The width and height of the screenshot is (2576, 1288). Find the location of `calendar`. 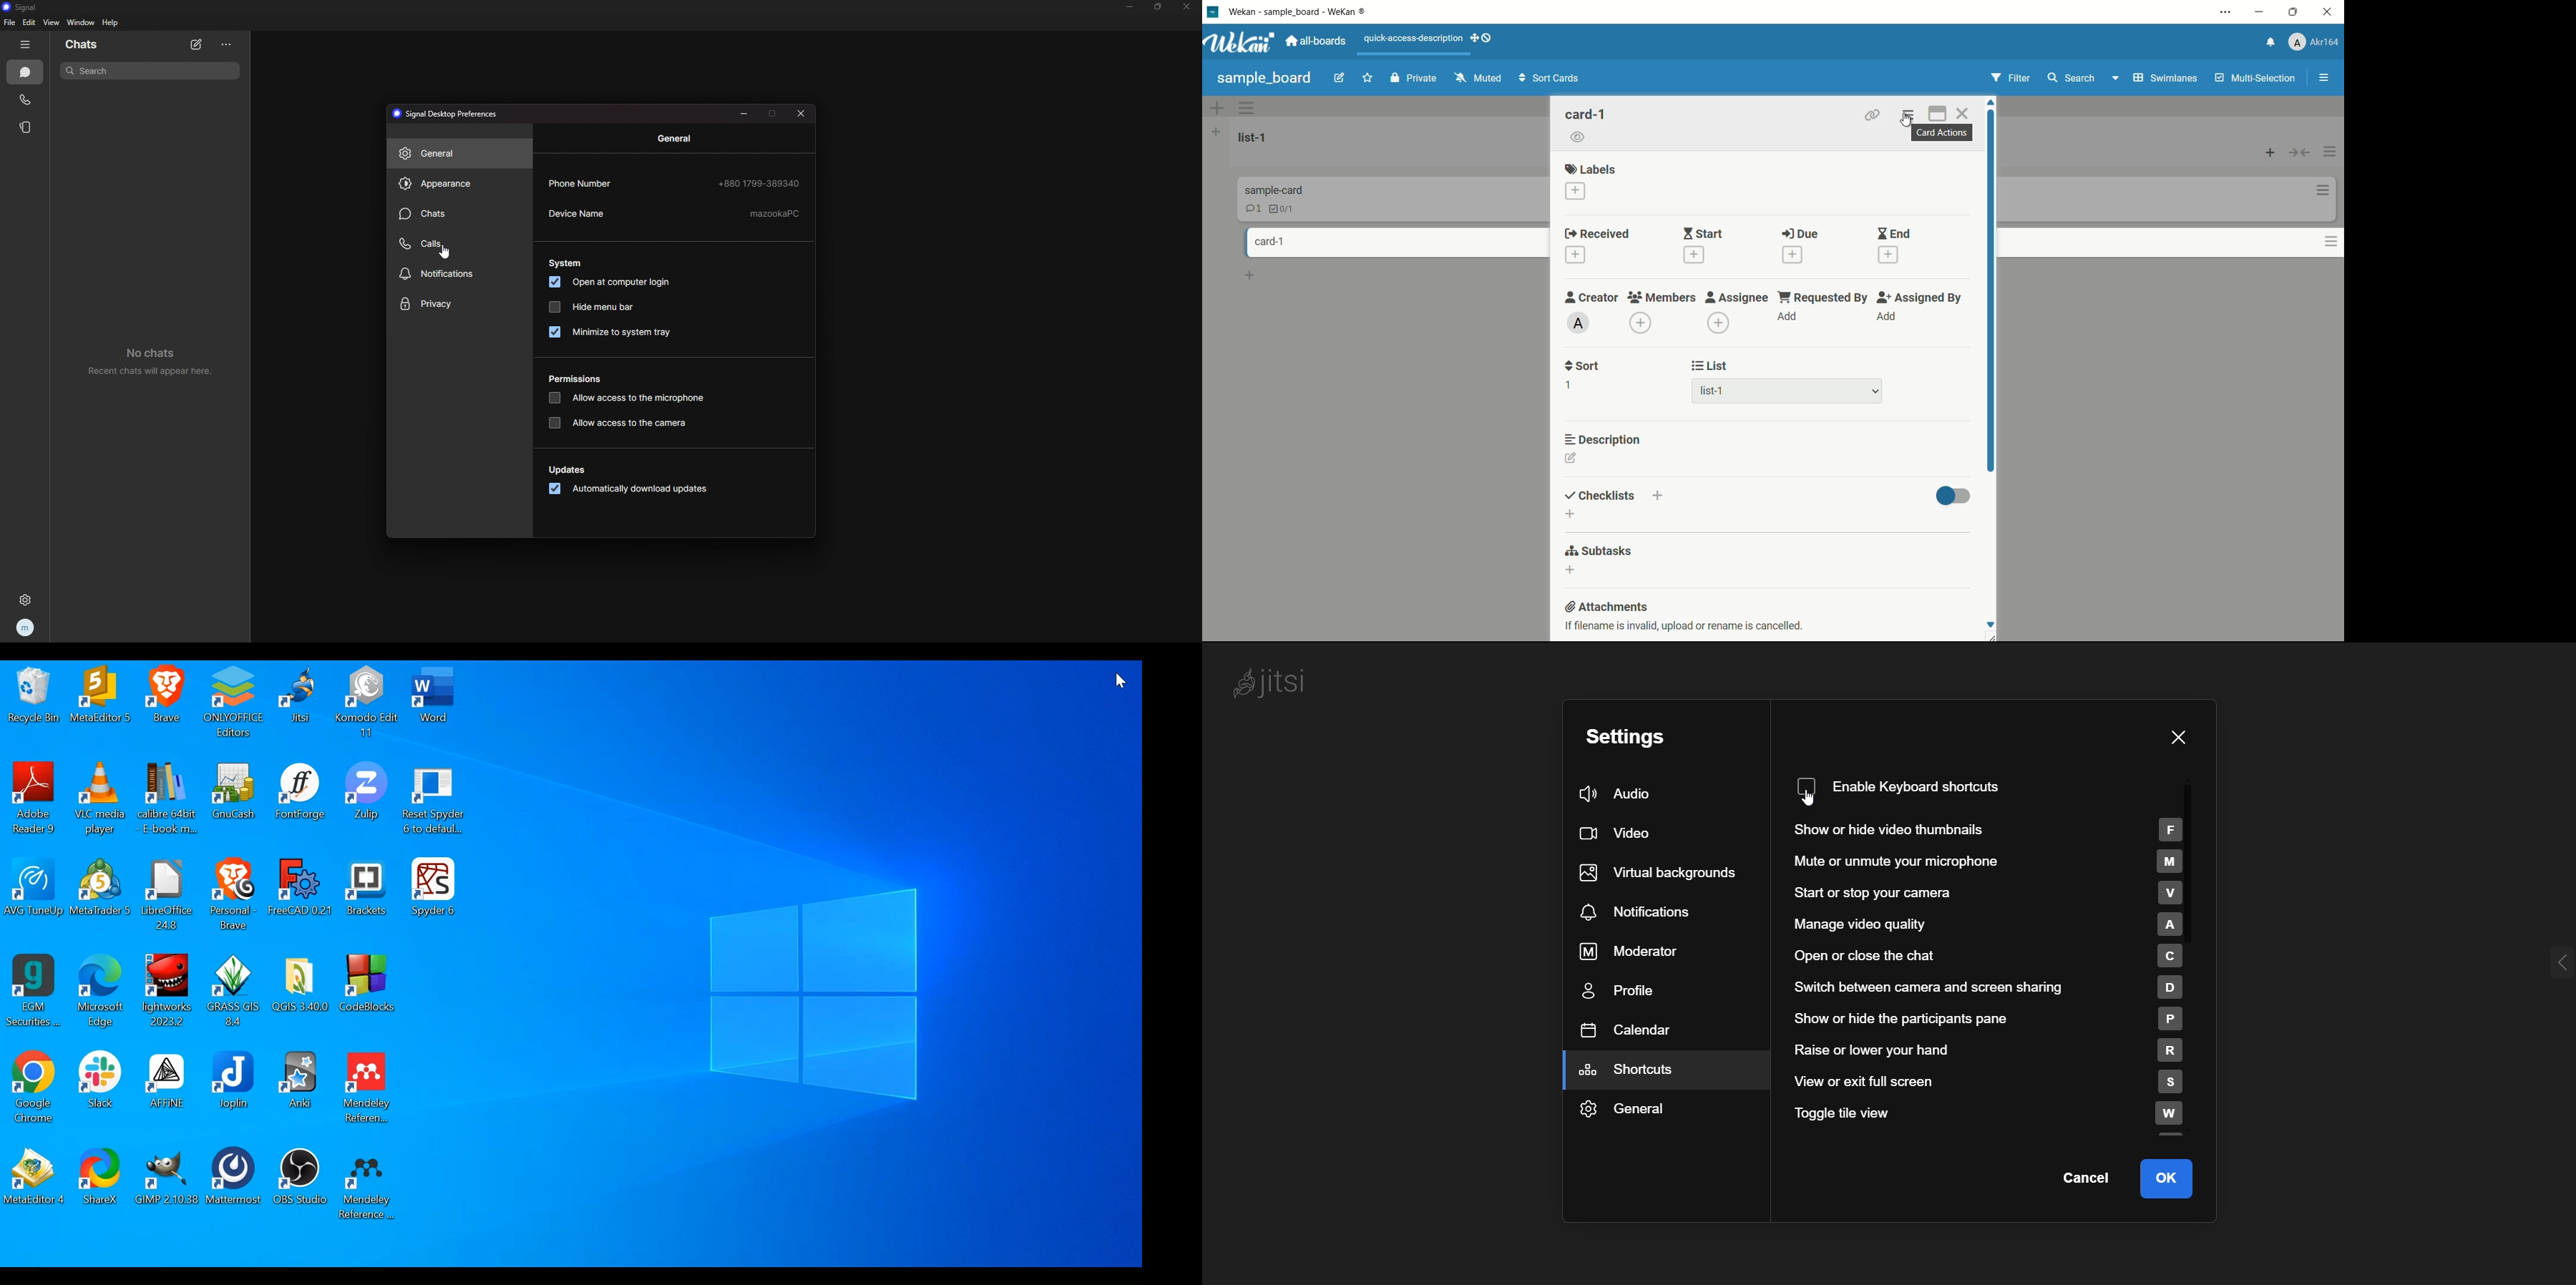

calendar is located at coordinates (1630, 1029).